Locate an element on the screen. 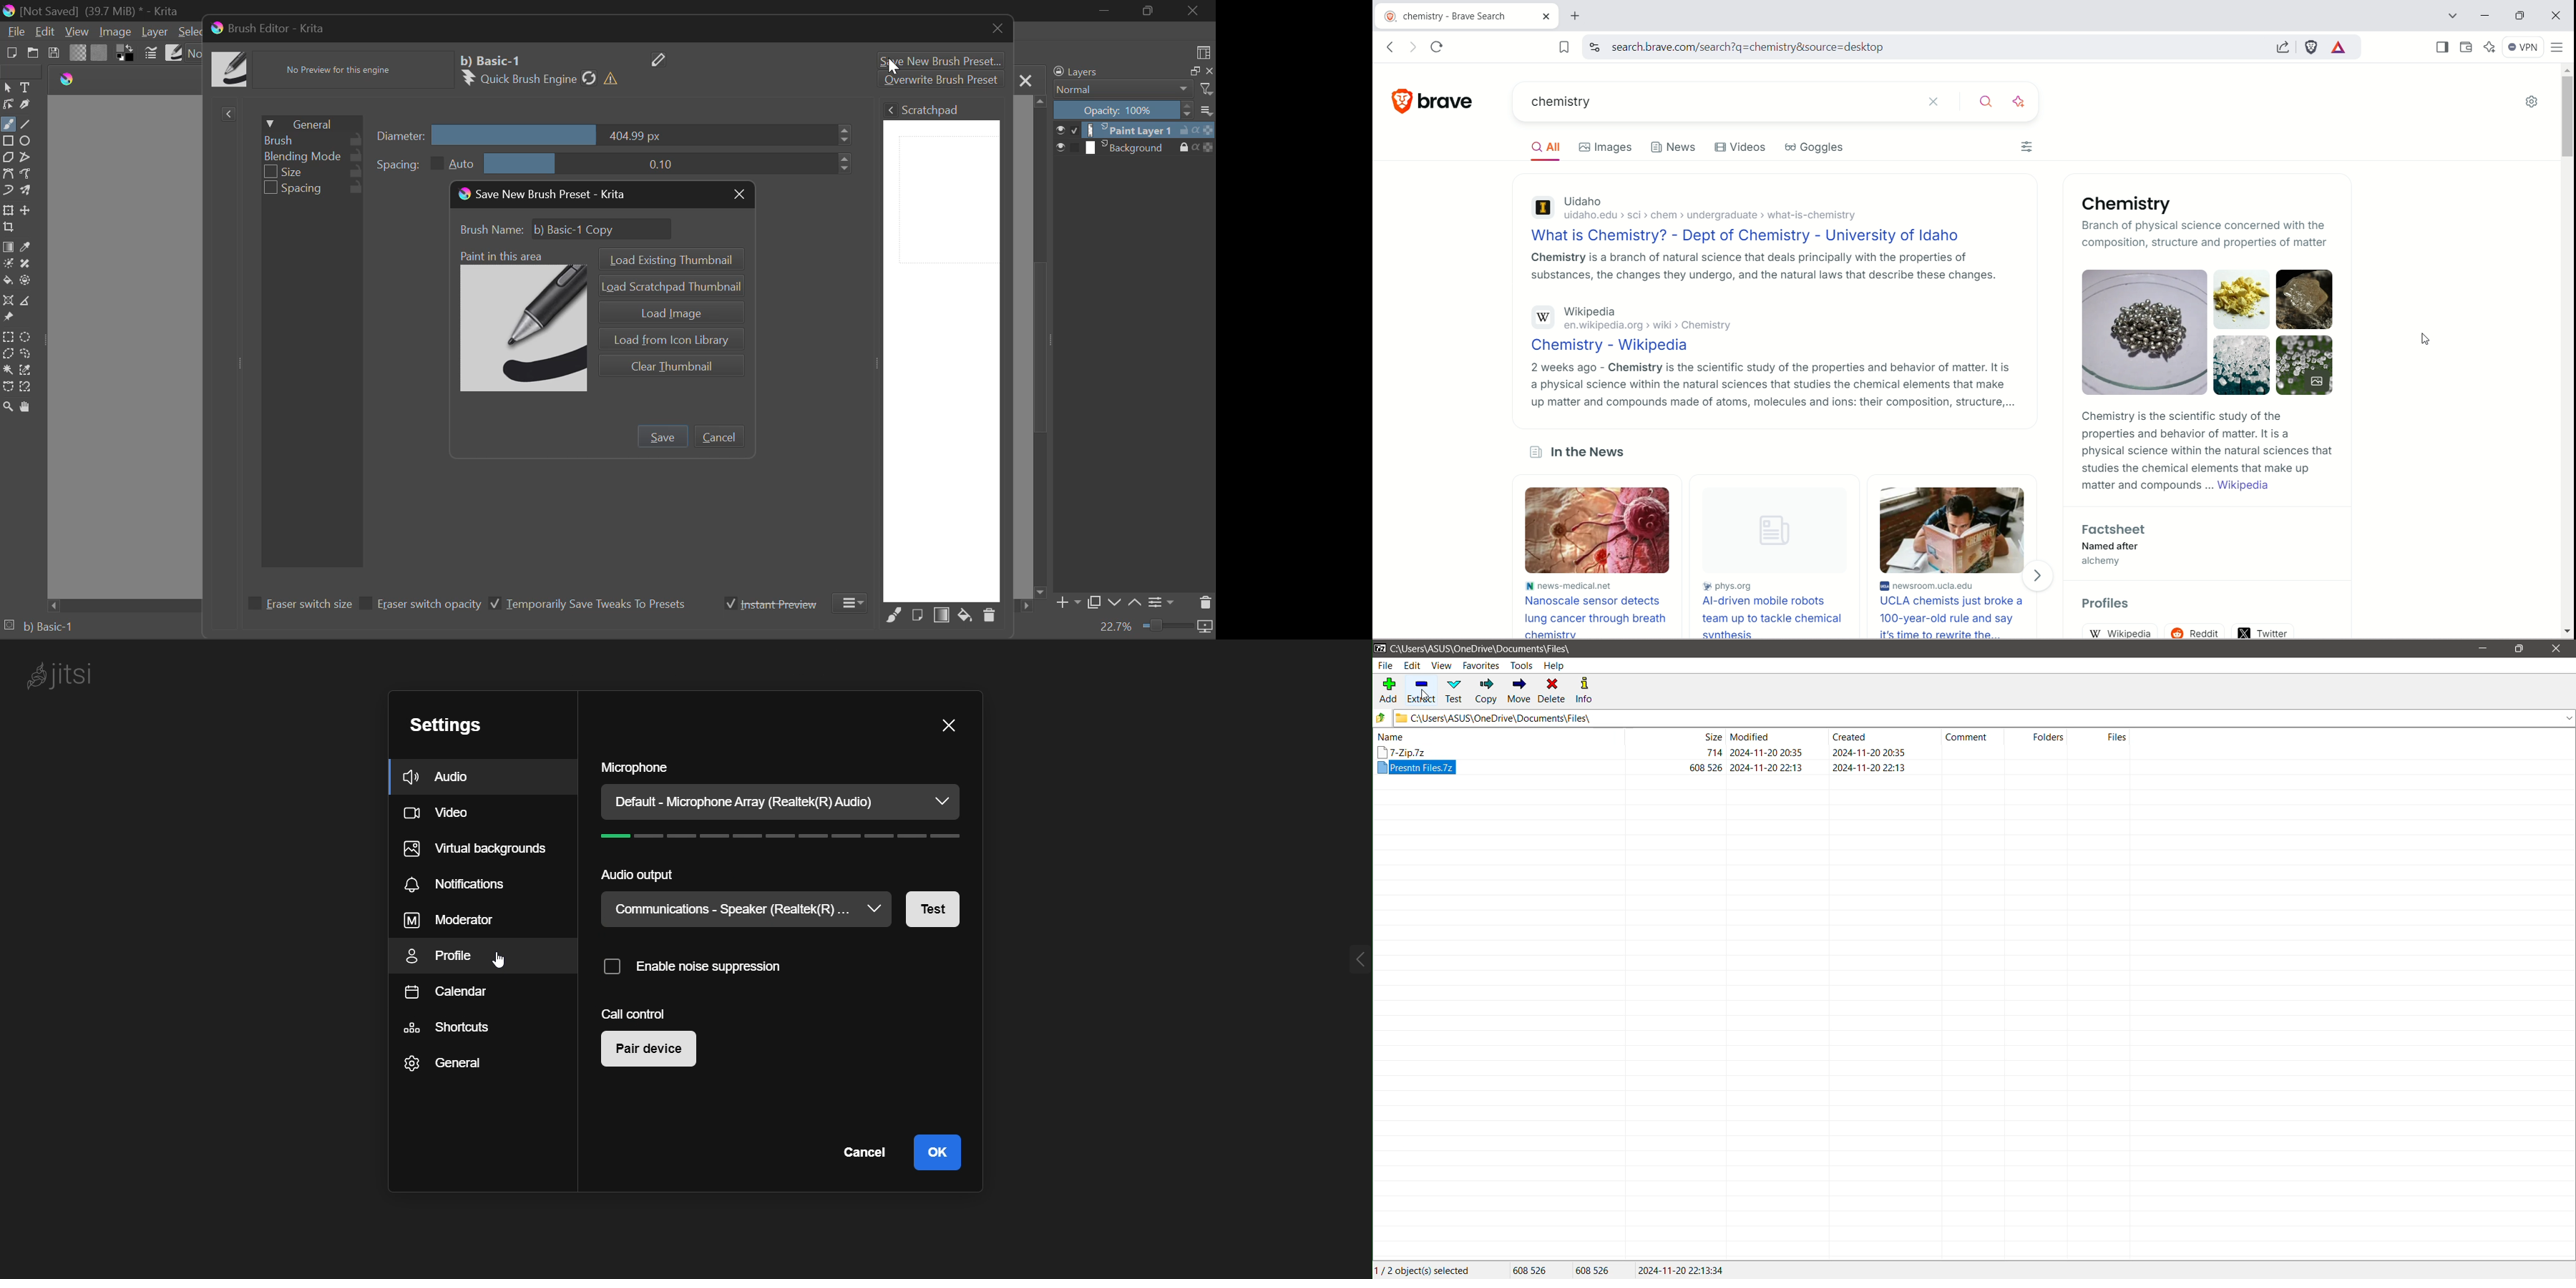 The width and height of the screenshot is (2576, 1288). Open is located at coordinates (32, 52).